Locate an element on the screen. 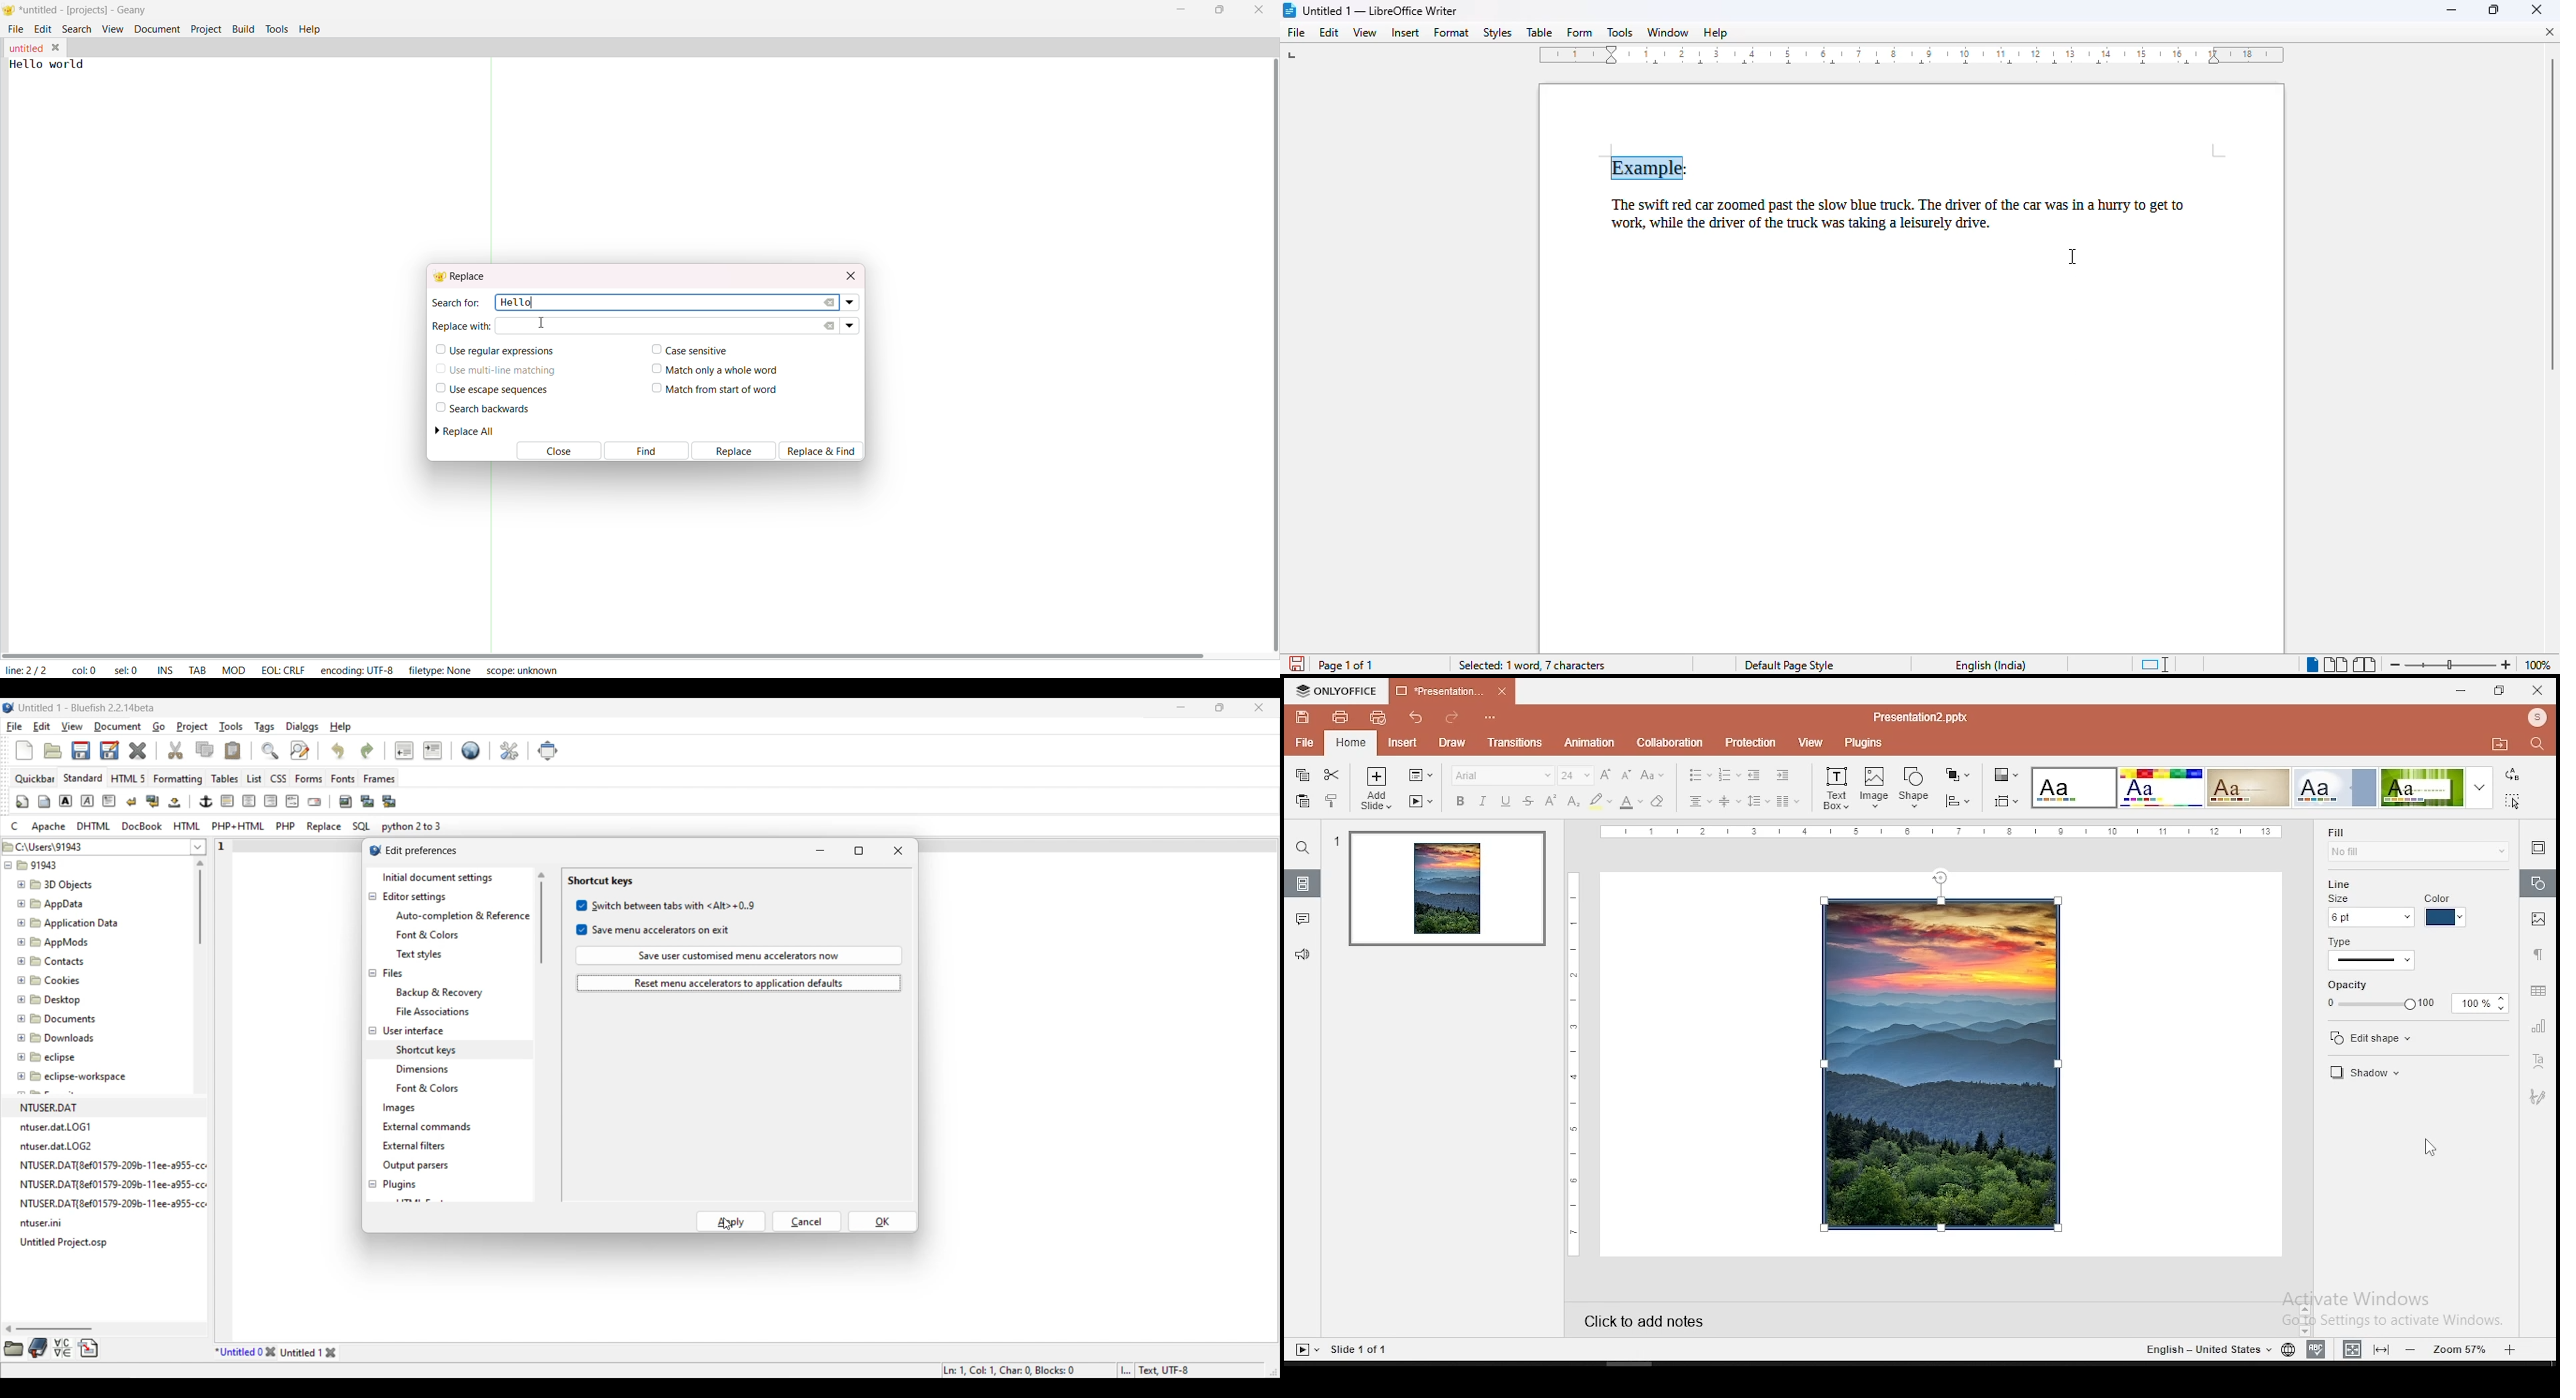  font size is located at coordinates (1576, 775).